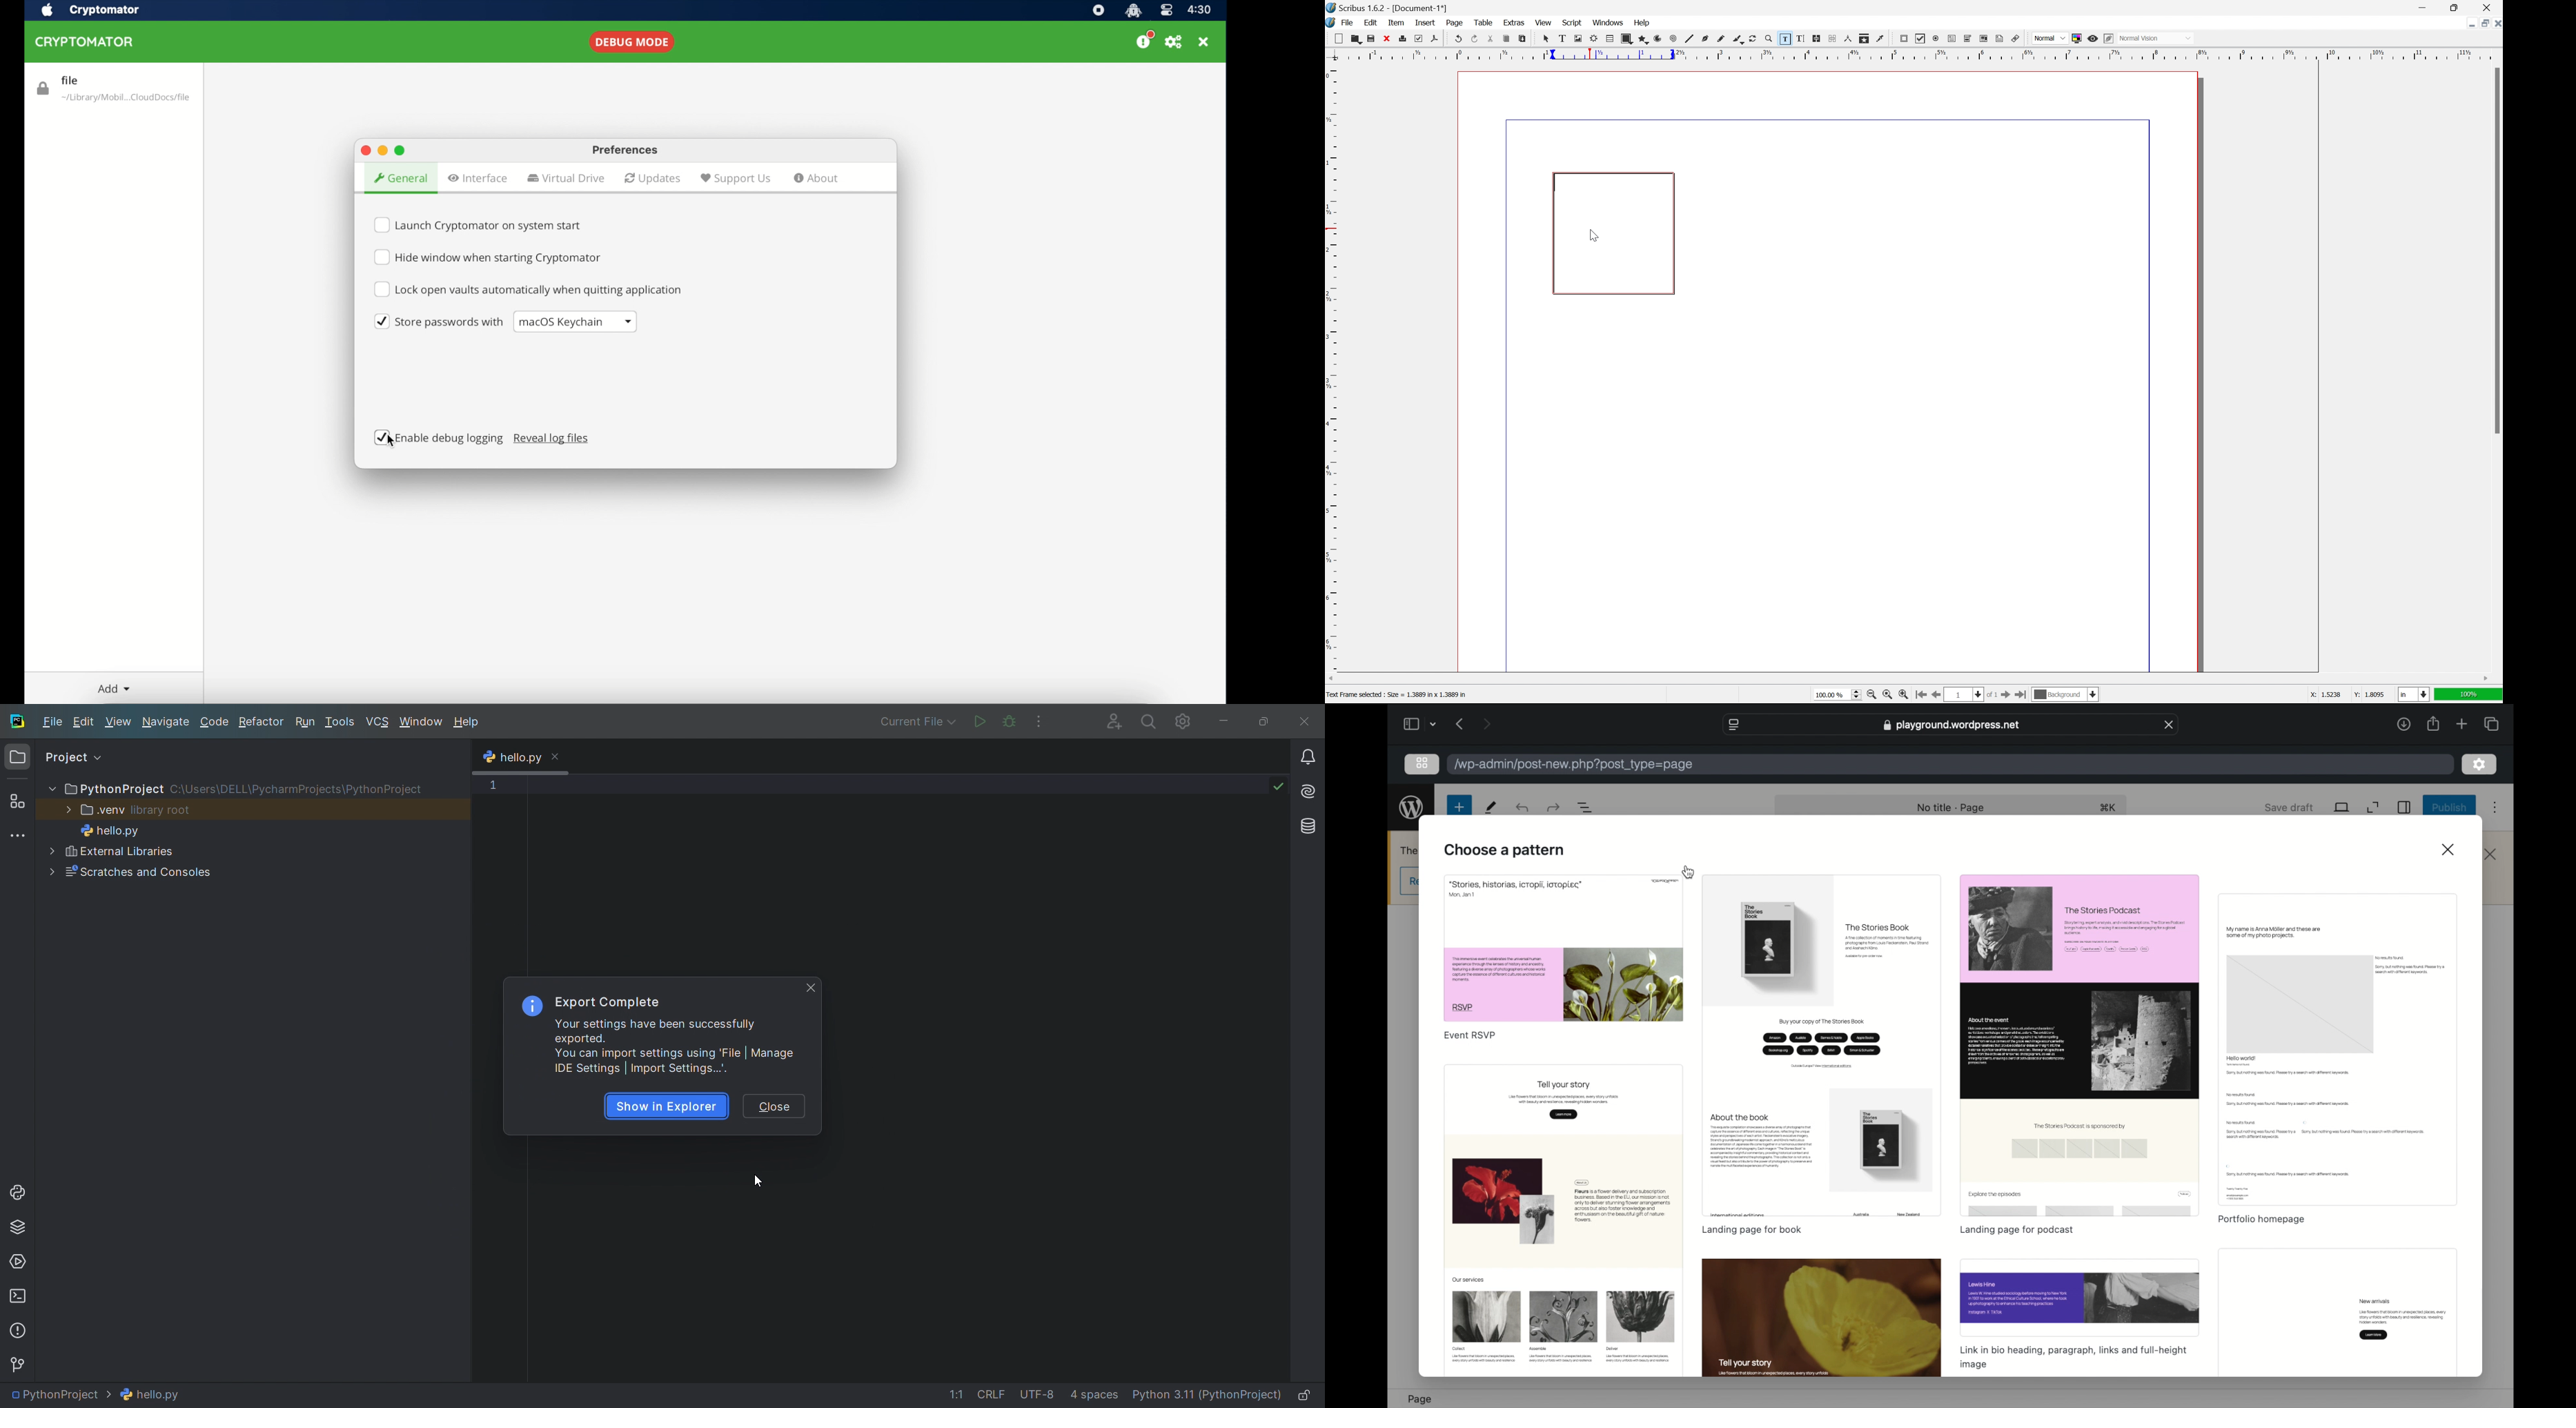 This screenshot has height=1428, width=2576. Describe the element at coordinates (1936, 38) in the screenshot. I see `pdf radio button` at that location.